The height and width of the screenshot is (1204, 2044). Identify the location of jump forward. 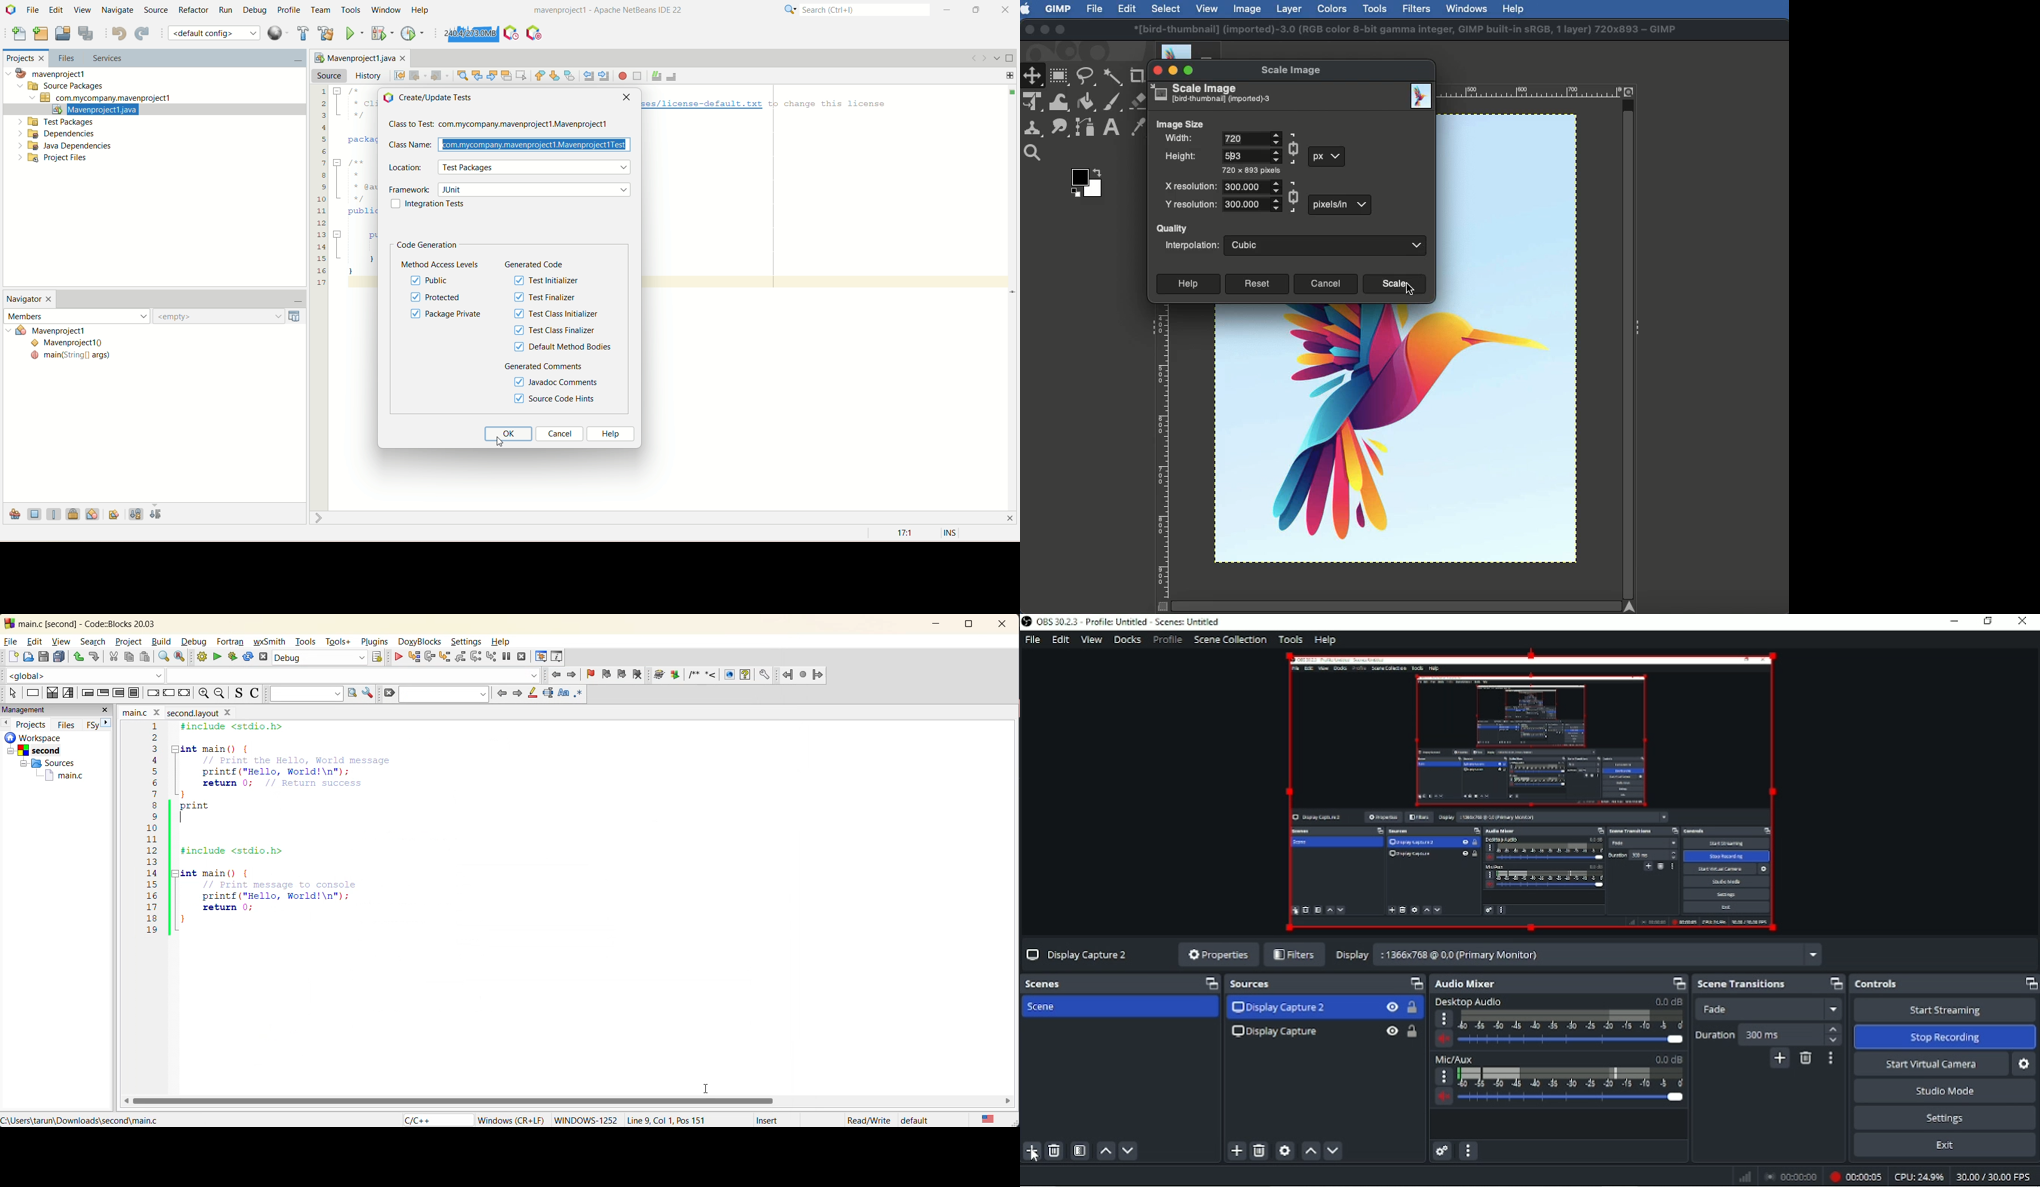
(572, 676).